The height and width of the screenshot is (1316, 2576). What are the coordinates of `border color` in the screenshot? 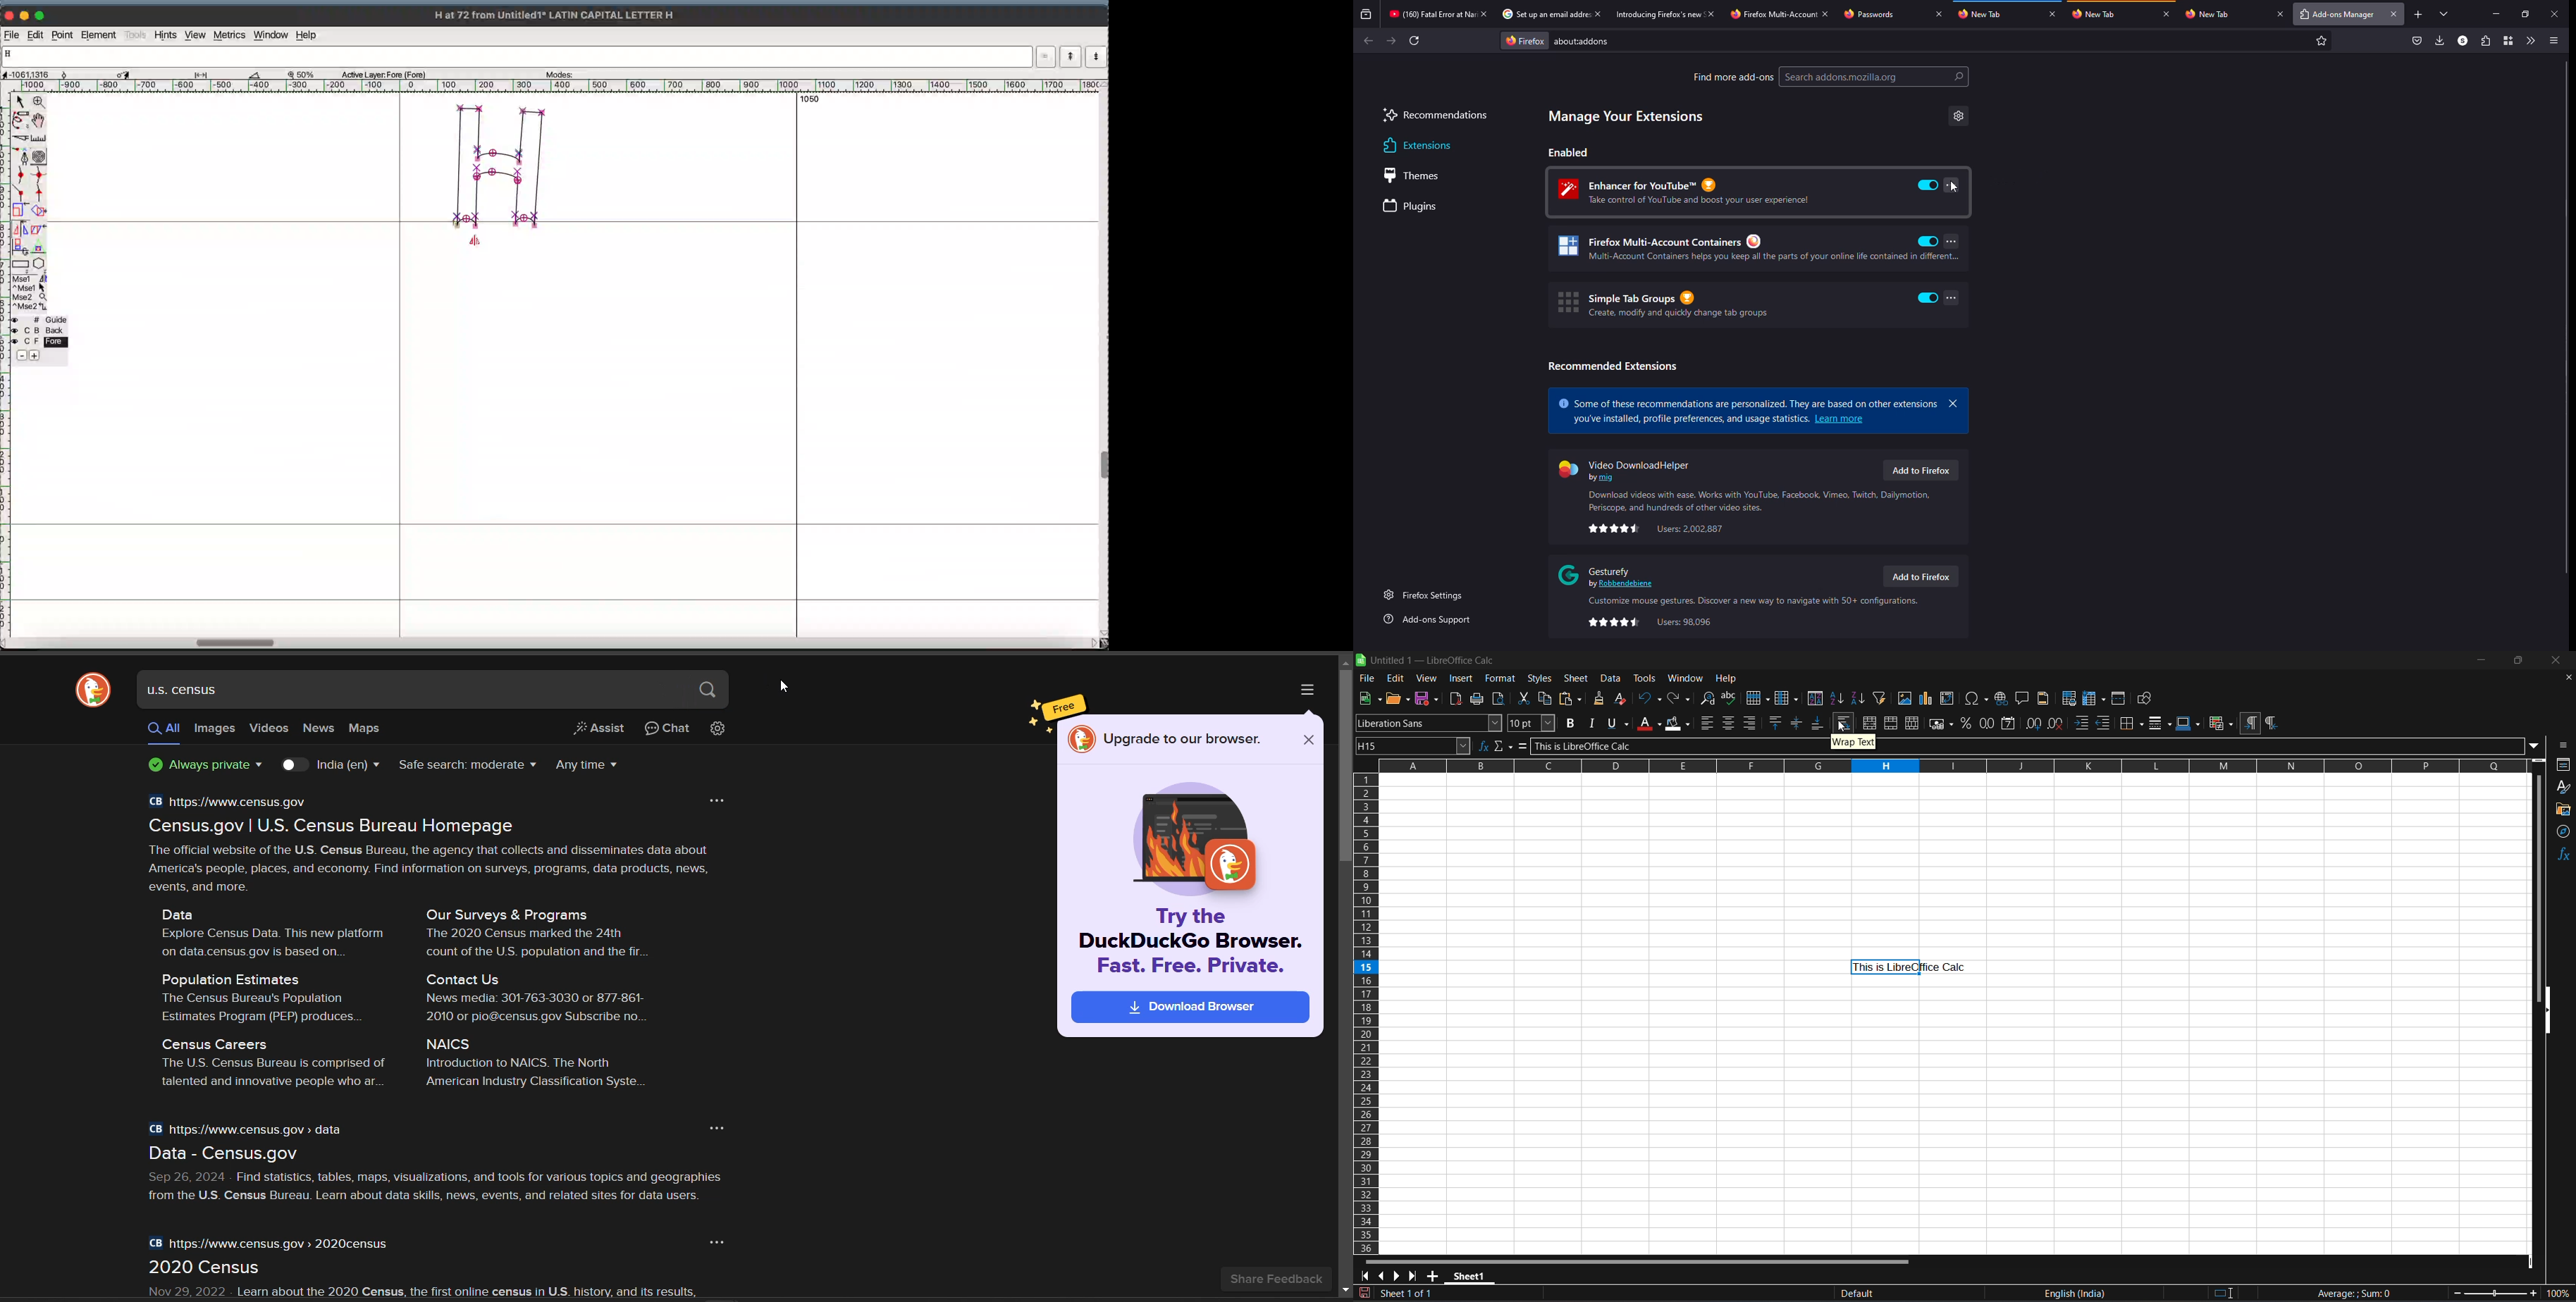 It's located at (2189, 723).